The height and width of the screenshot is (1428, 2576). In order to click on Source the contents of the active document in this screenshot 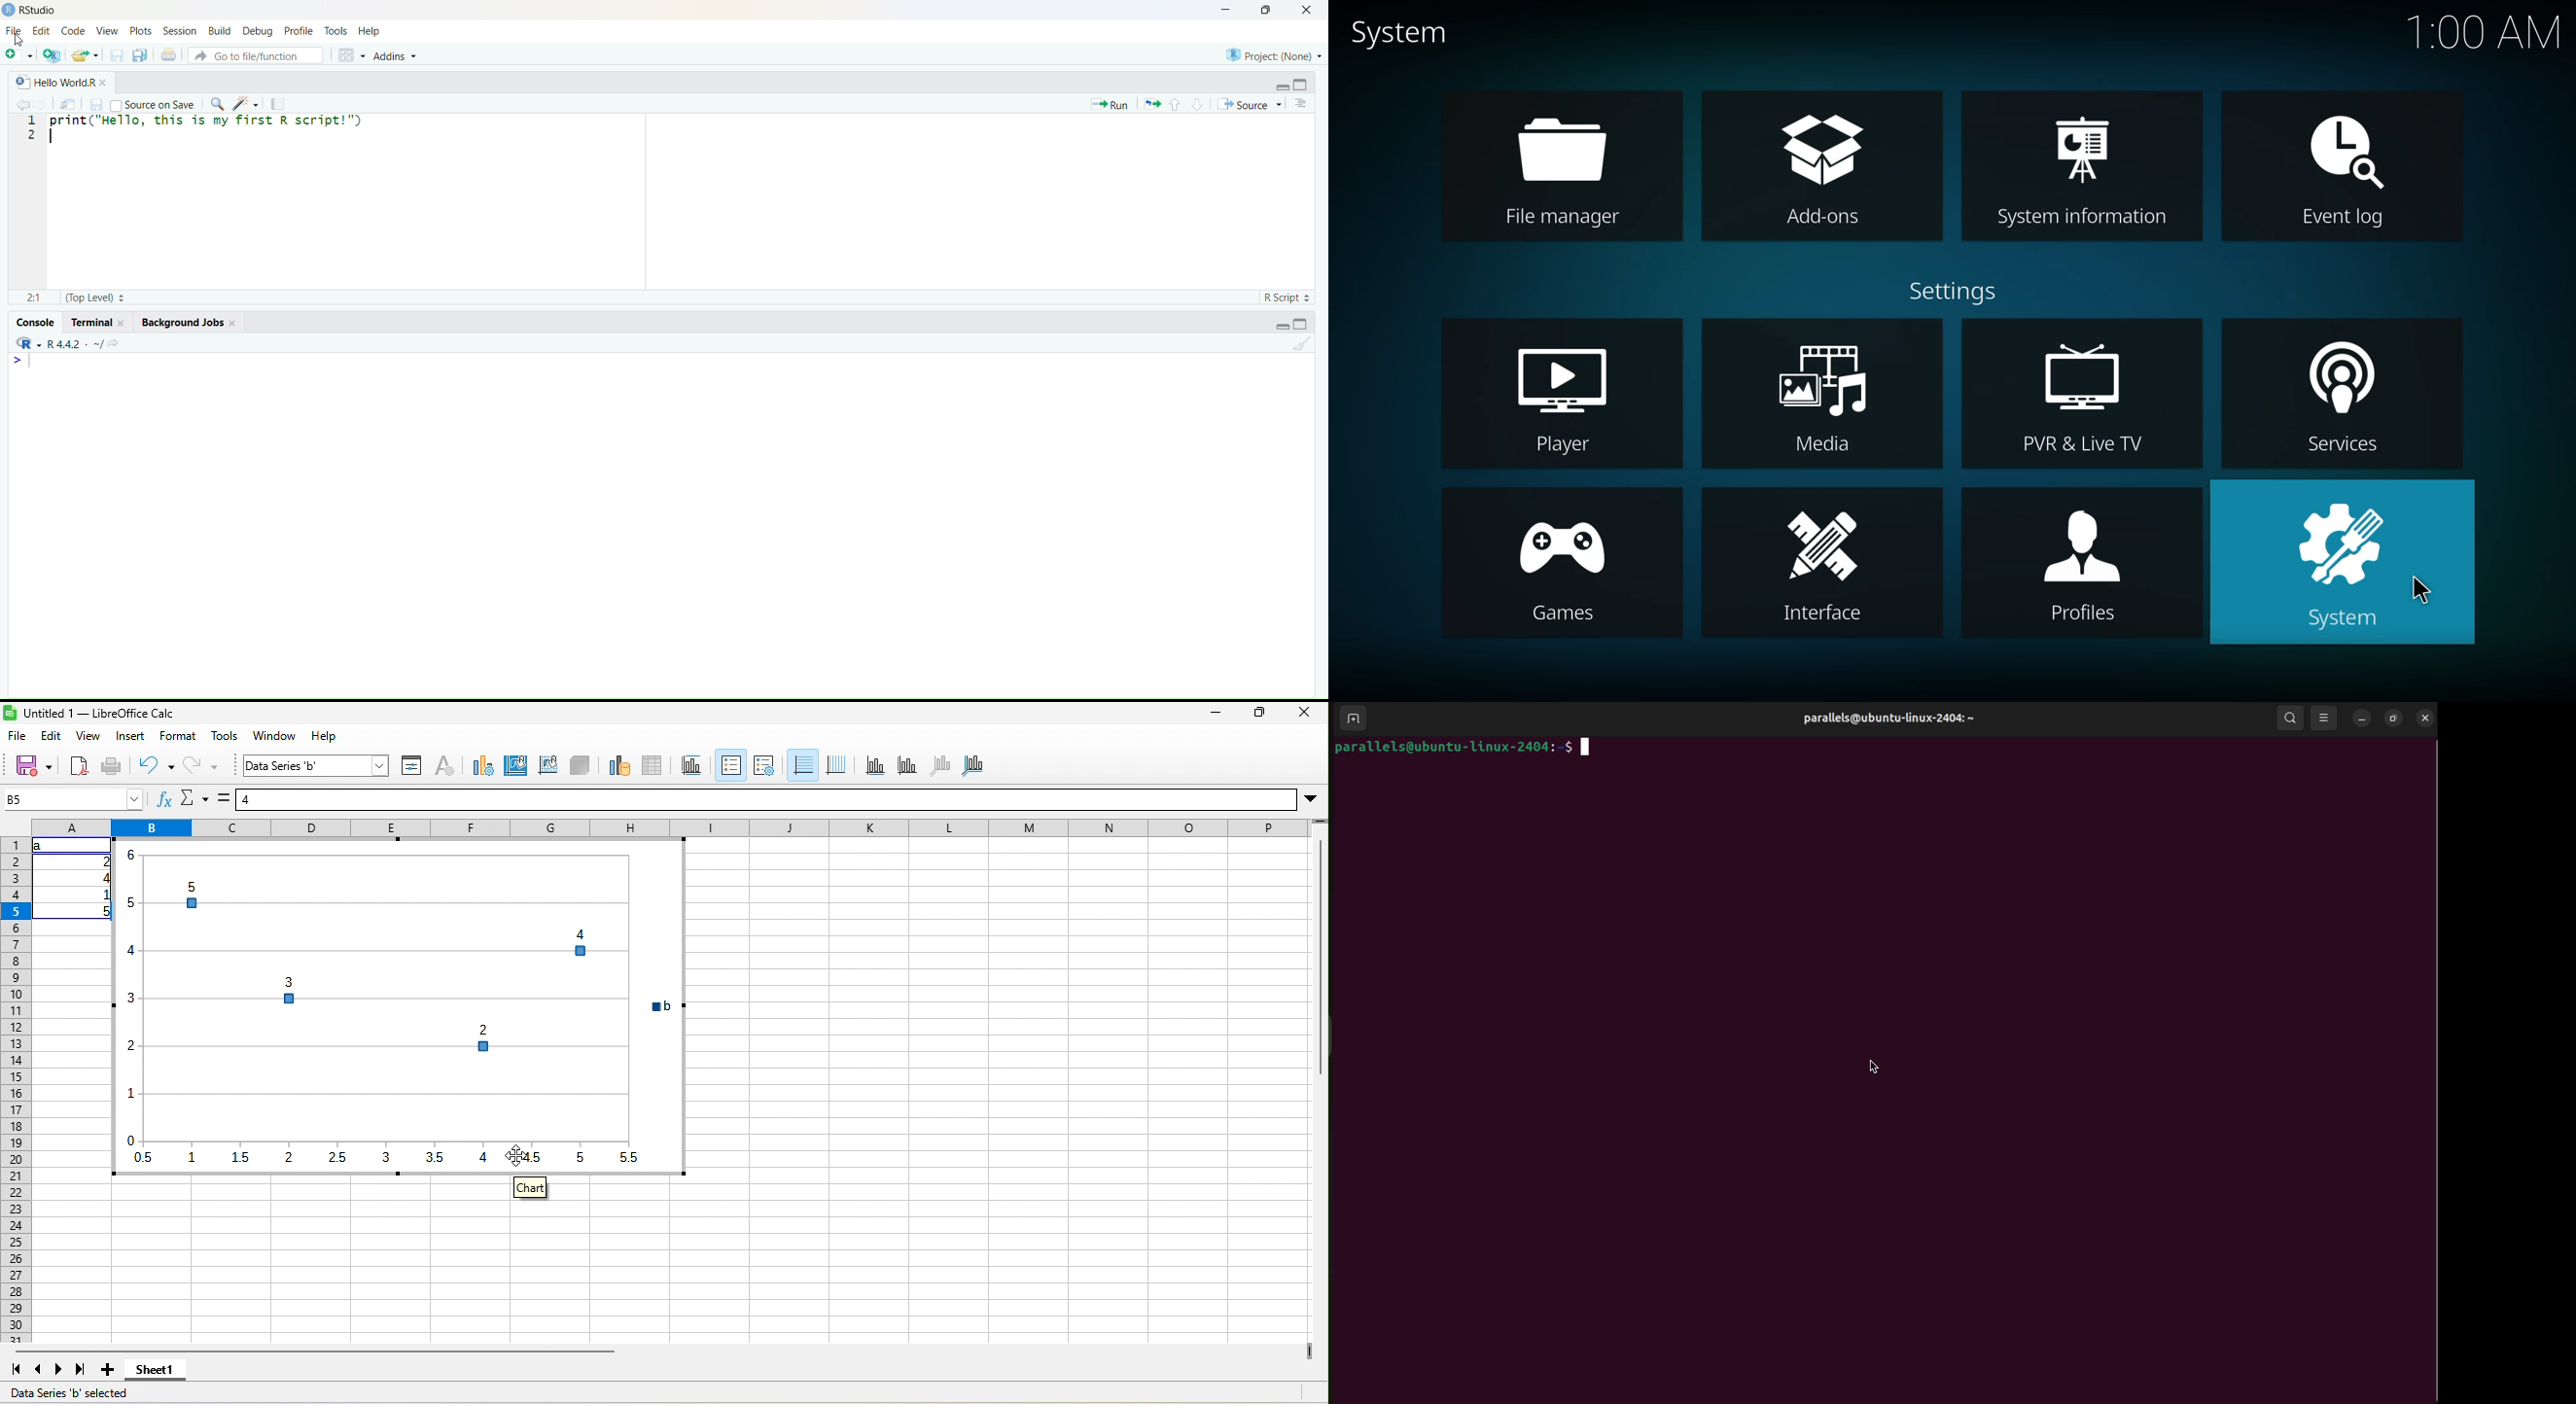, I will do `click(1249, 105)`.